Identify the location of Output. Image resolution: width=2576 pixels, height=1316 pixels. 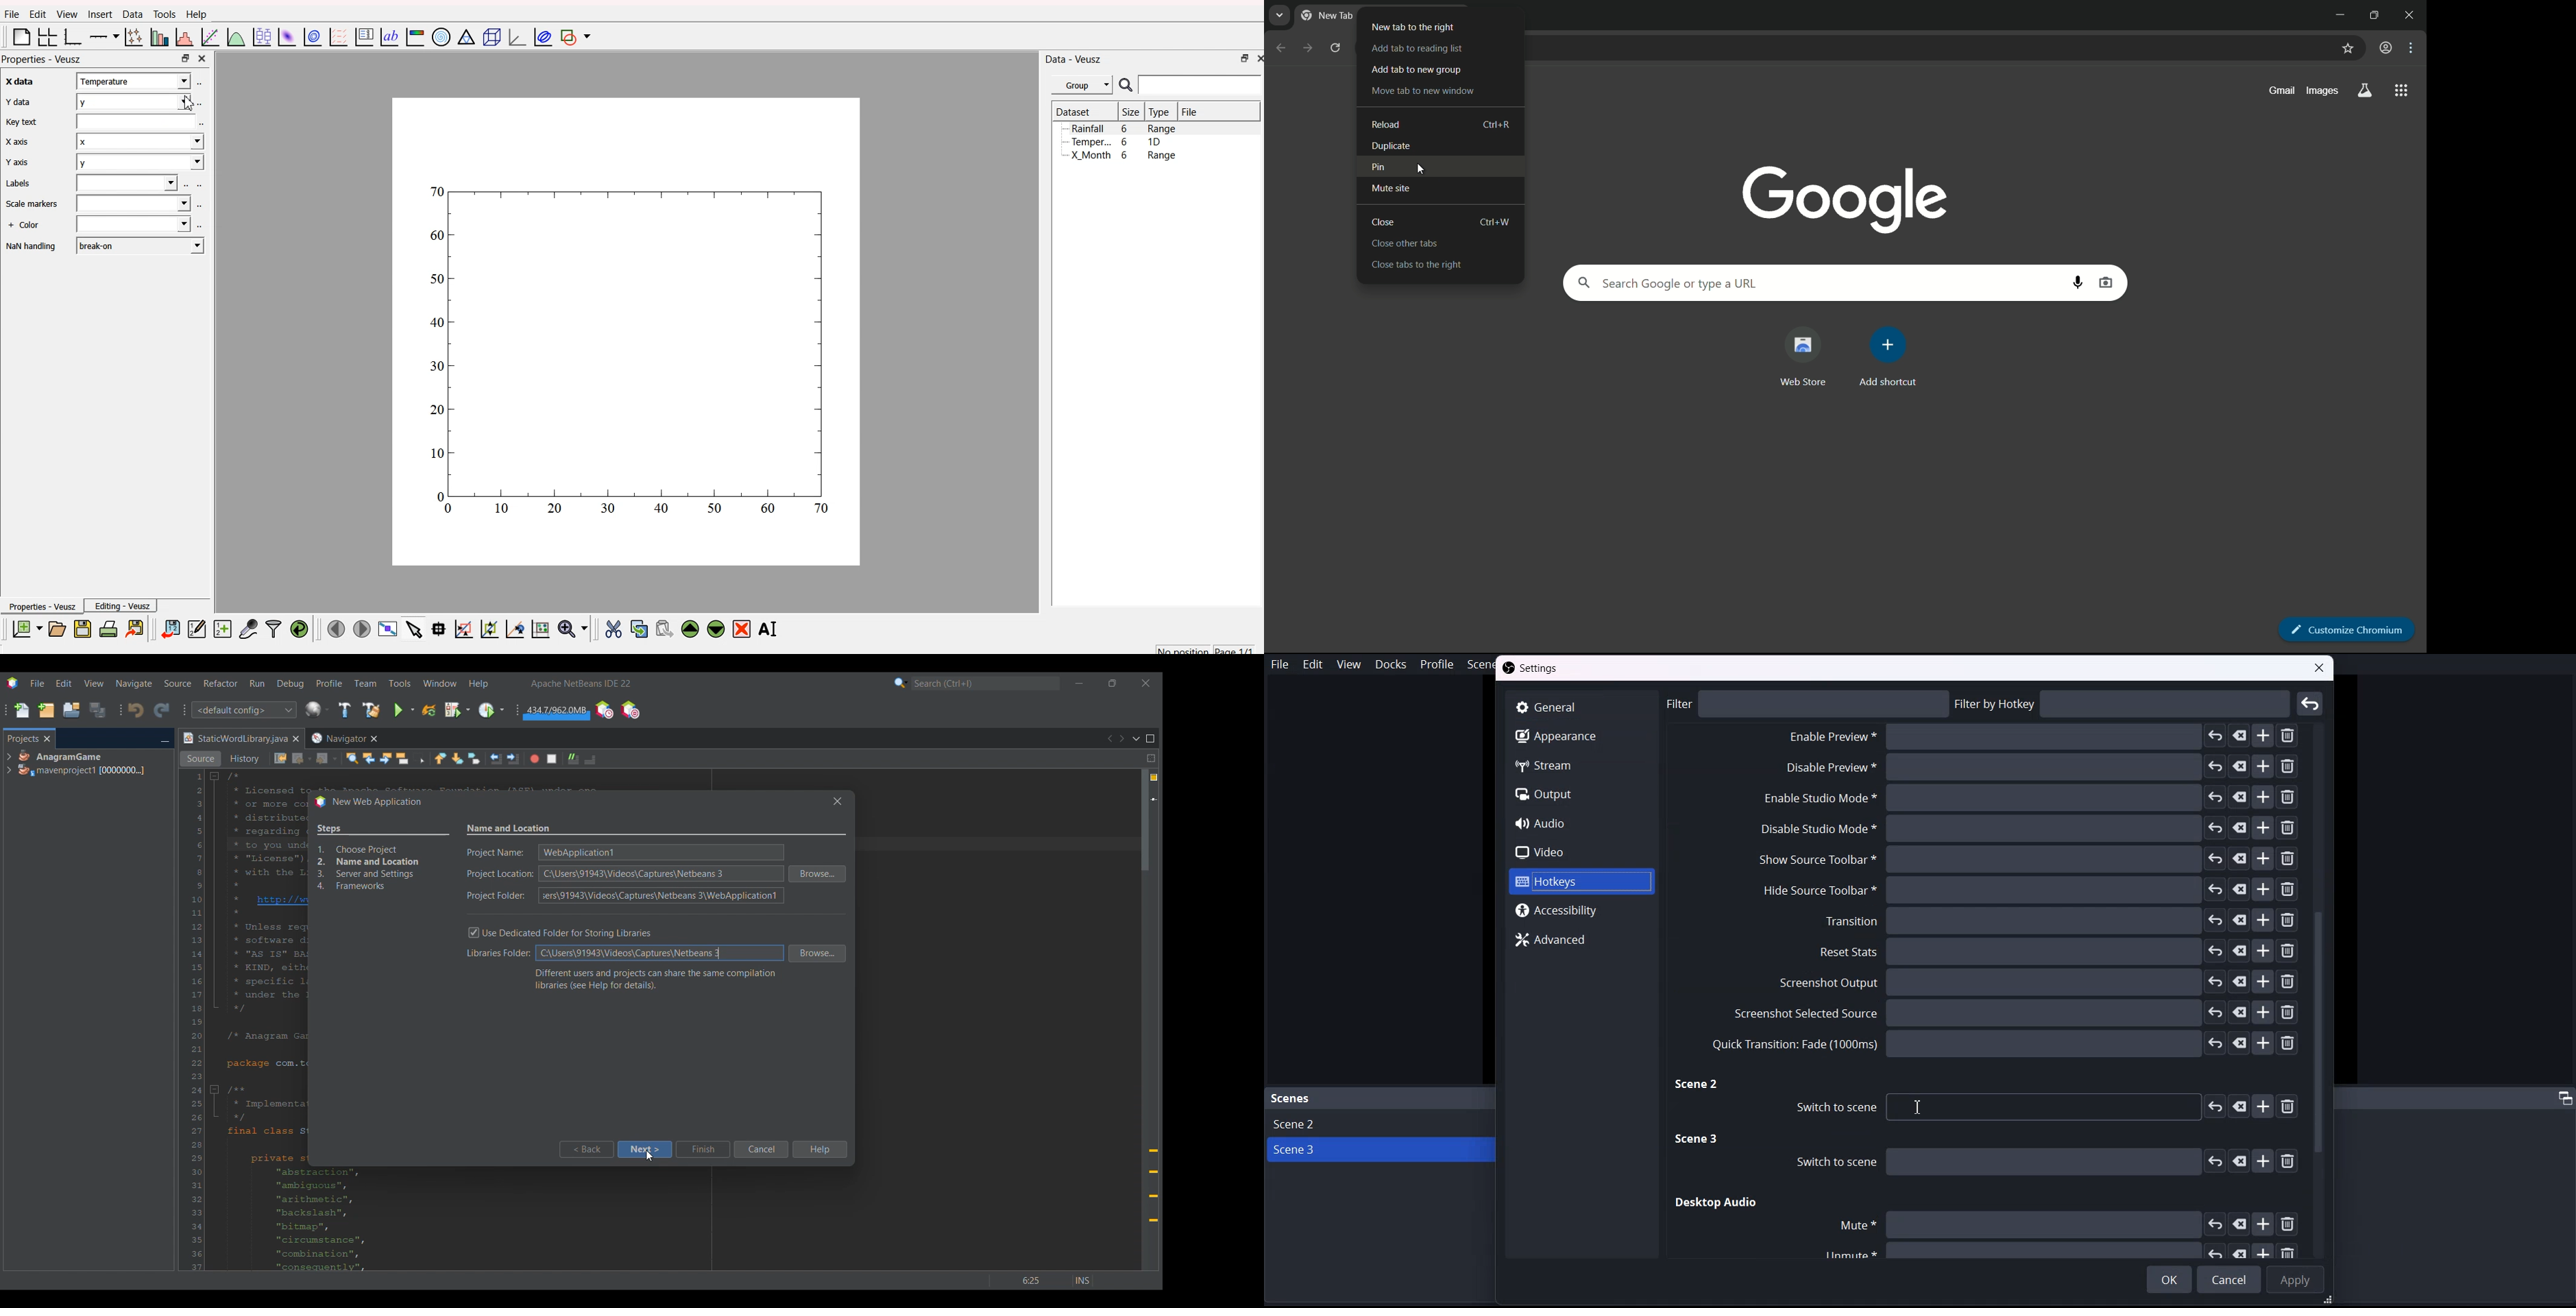
(1581, 795).